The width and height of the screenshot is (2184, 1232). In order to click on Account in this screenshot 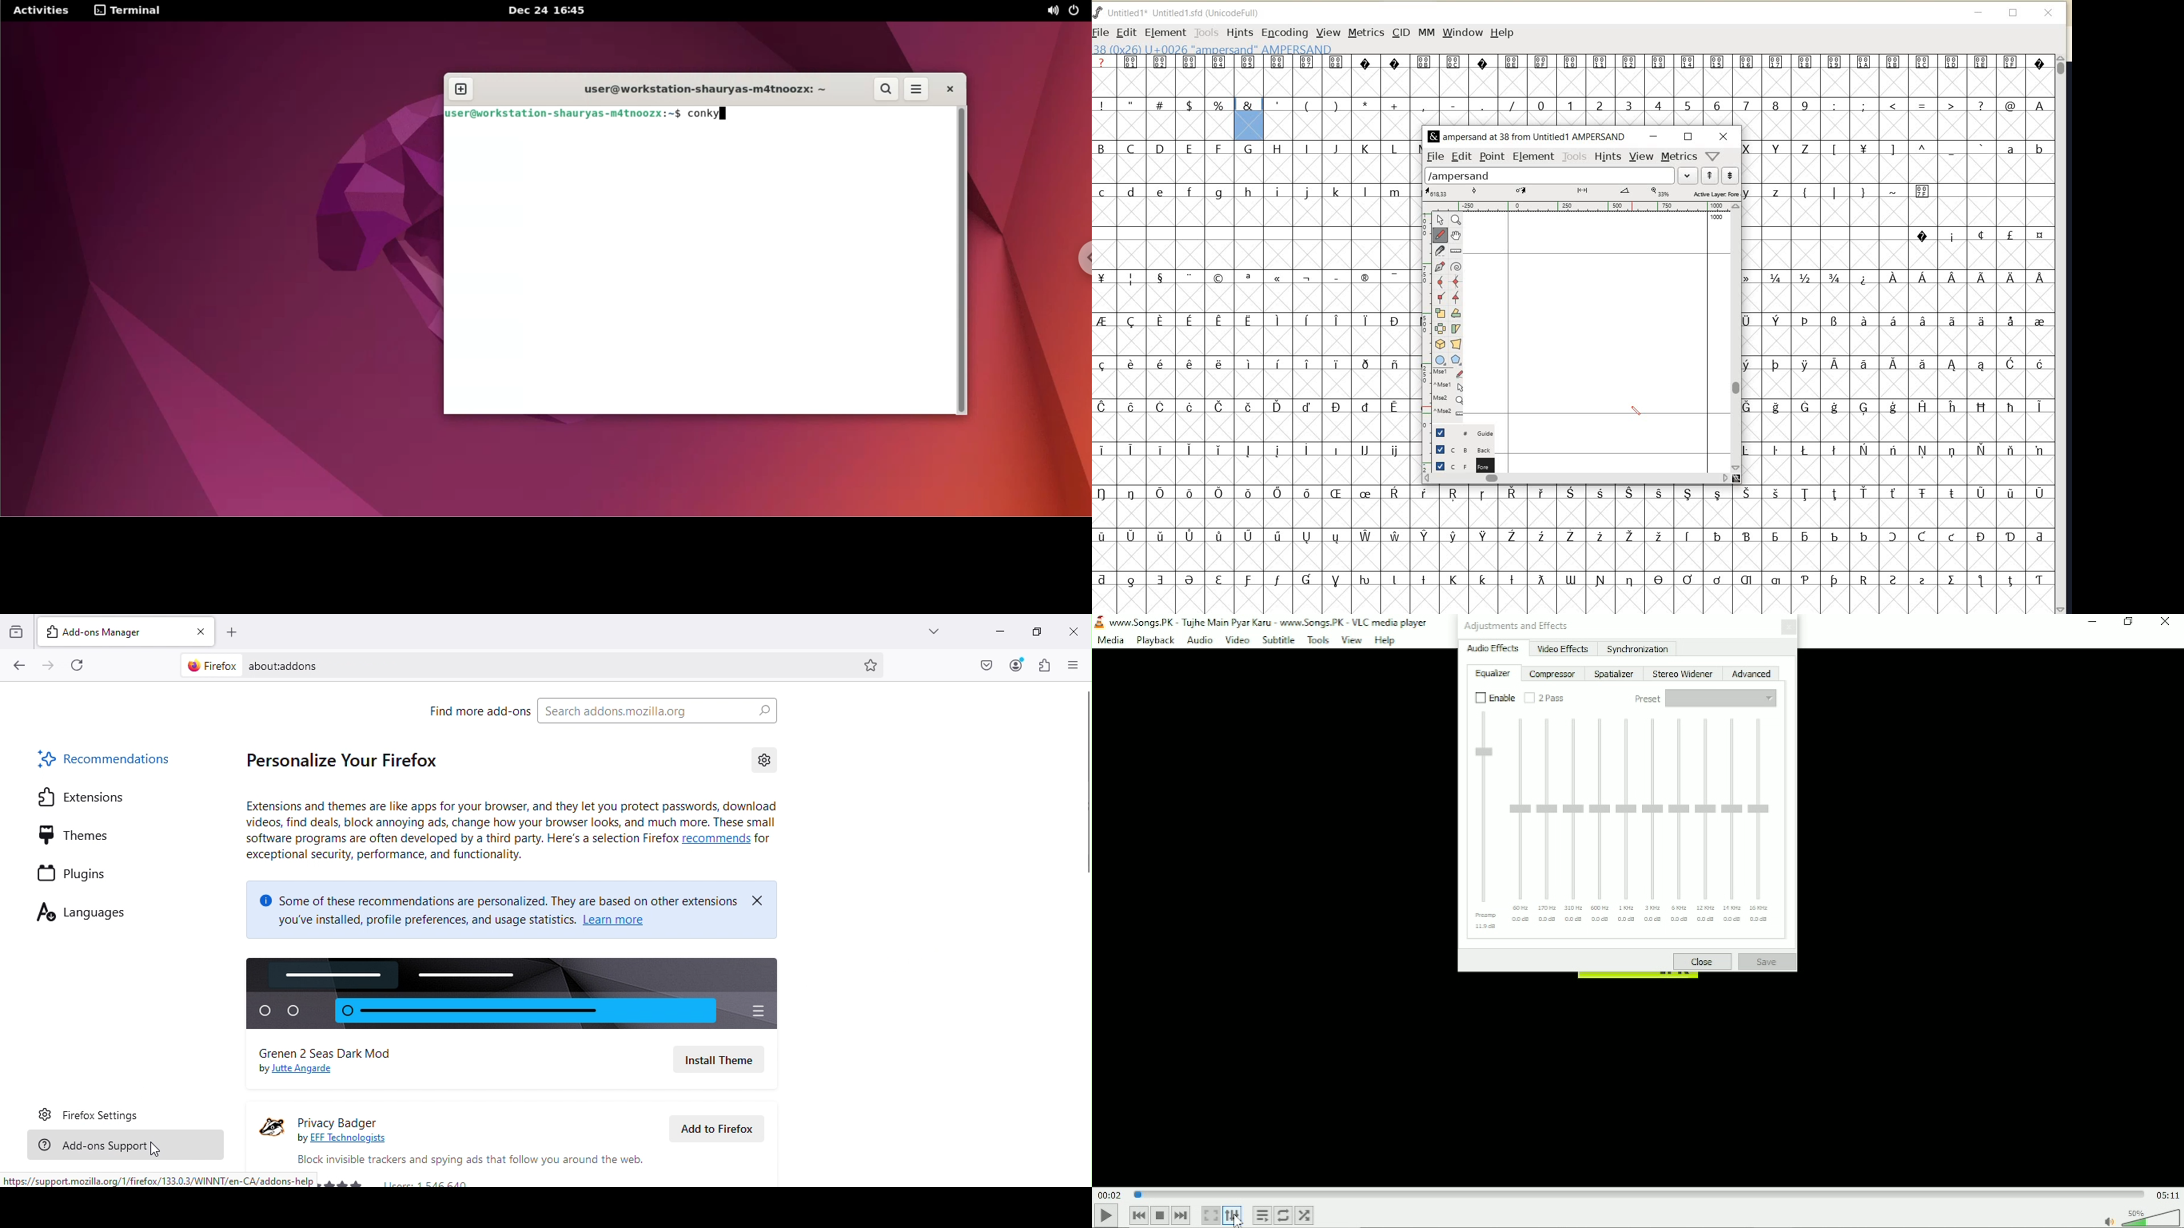, I will do `click(1013, 666)`.